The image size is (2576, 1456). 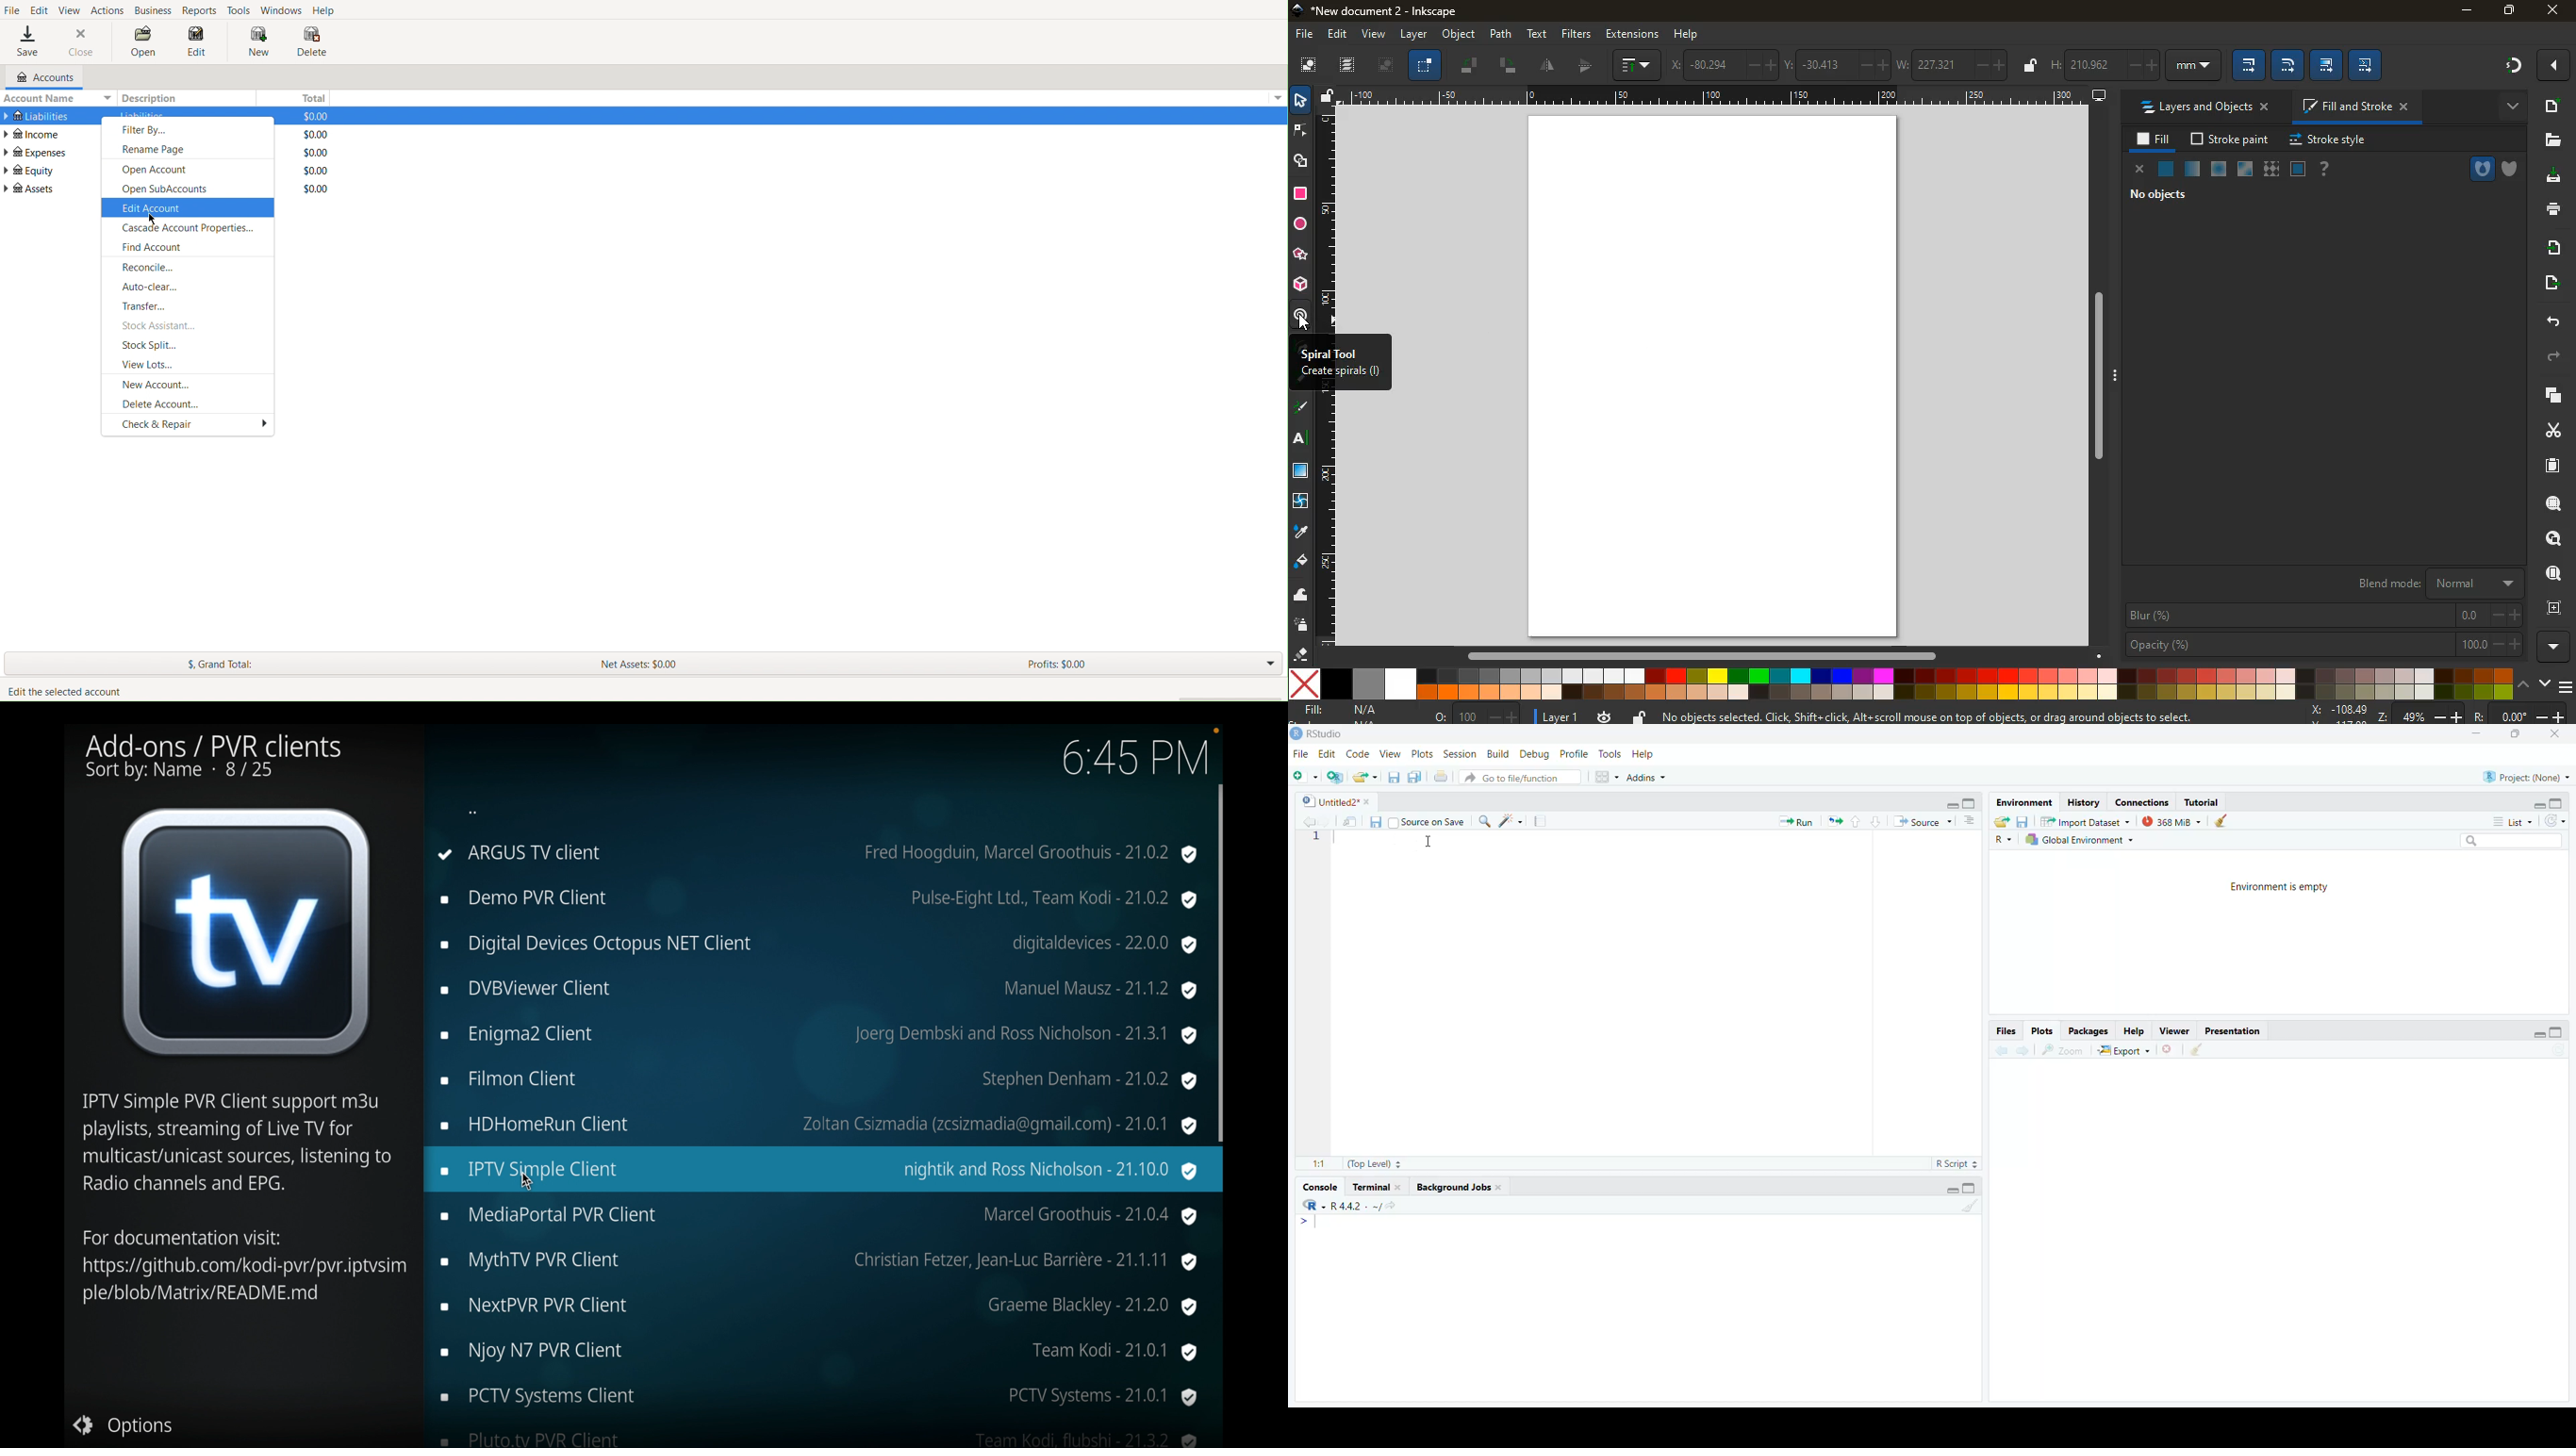 What do you see at coordinates (1536, 754) in the screenshot?
I see `Debug` at bounding box center [1536, 754].